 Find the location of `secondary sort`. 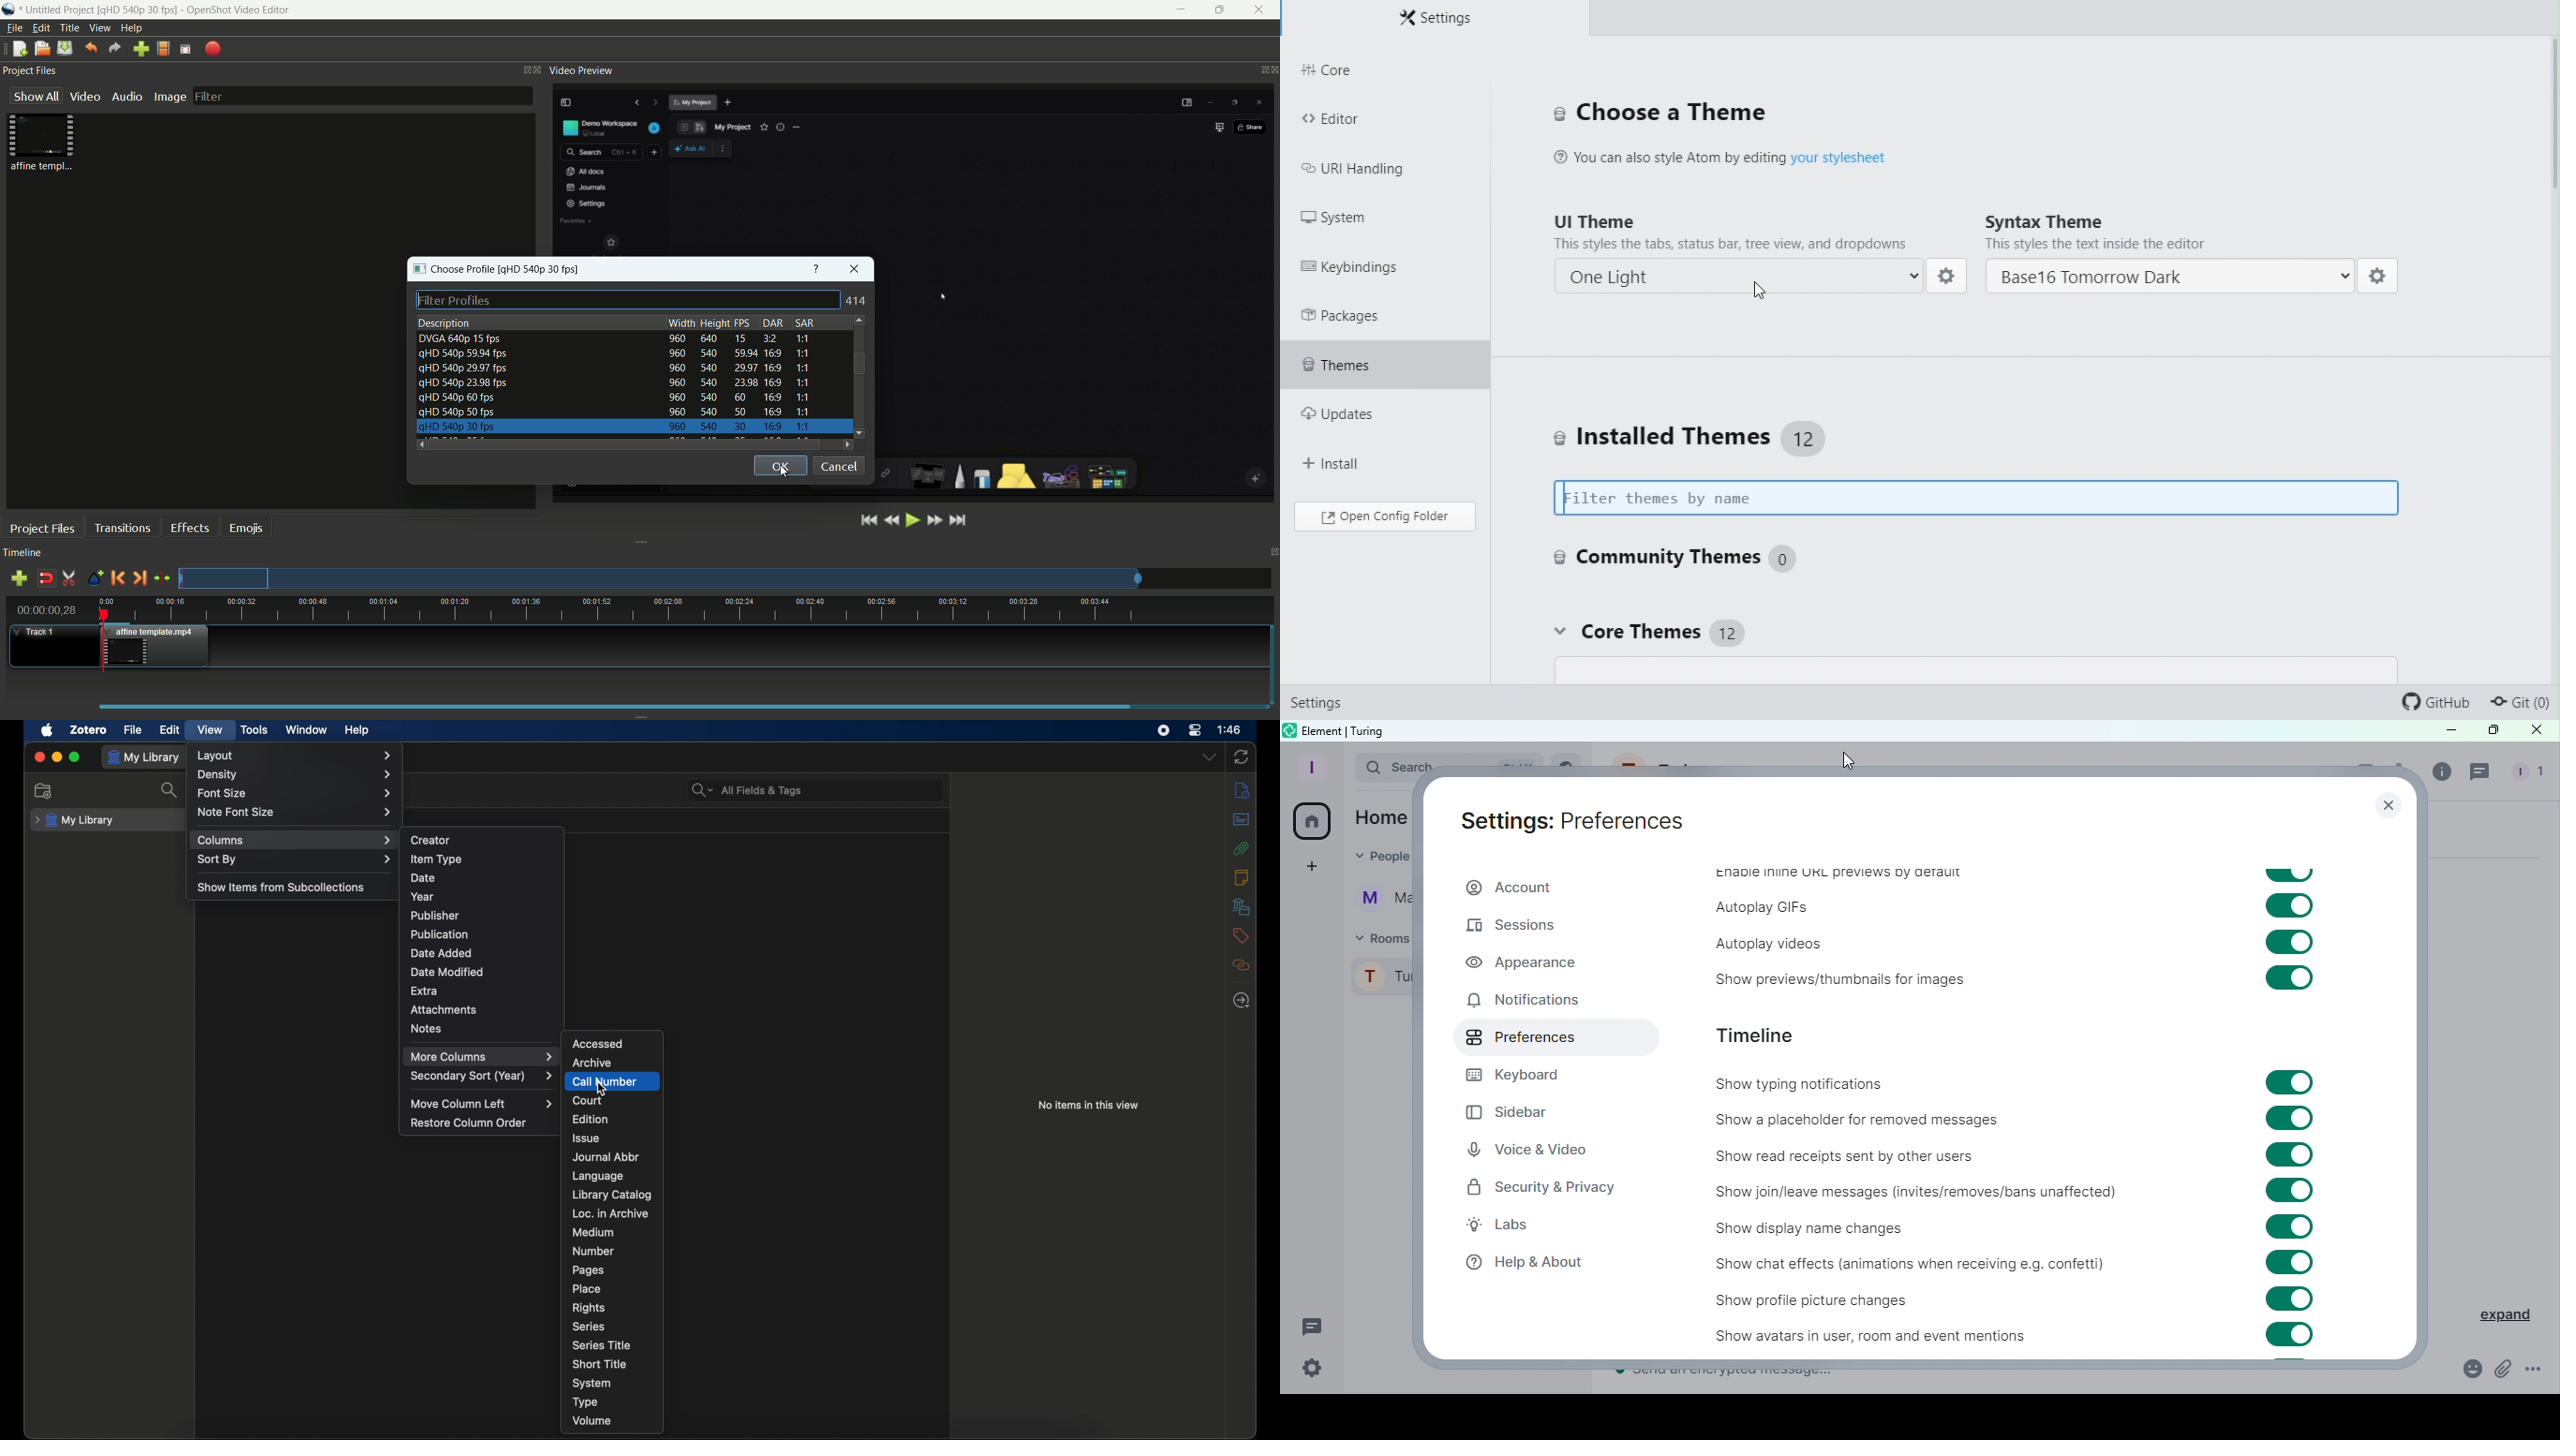

secondary sort is located at coordinates (483, 1077).